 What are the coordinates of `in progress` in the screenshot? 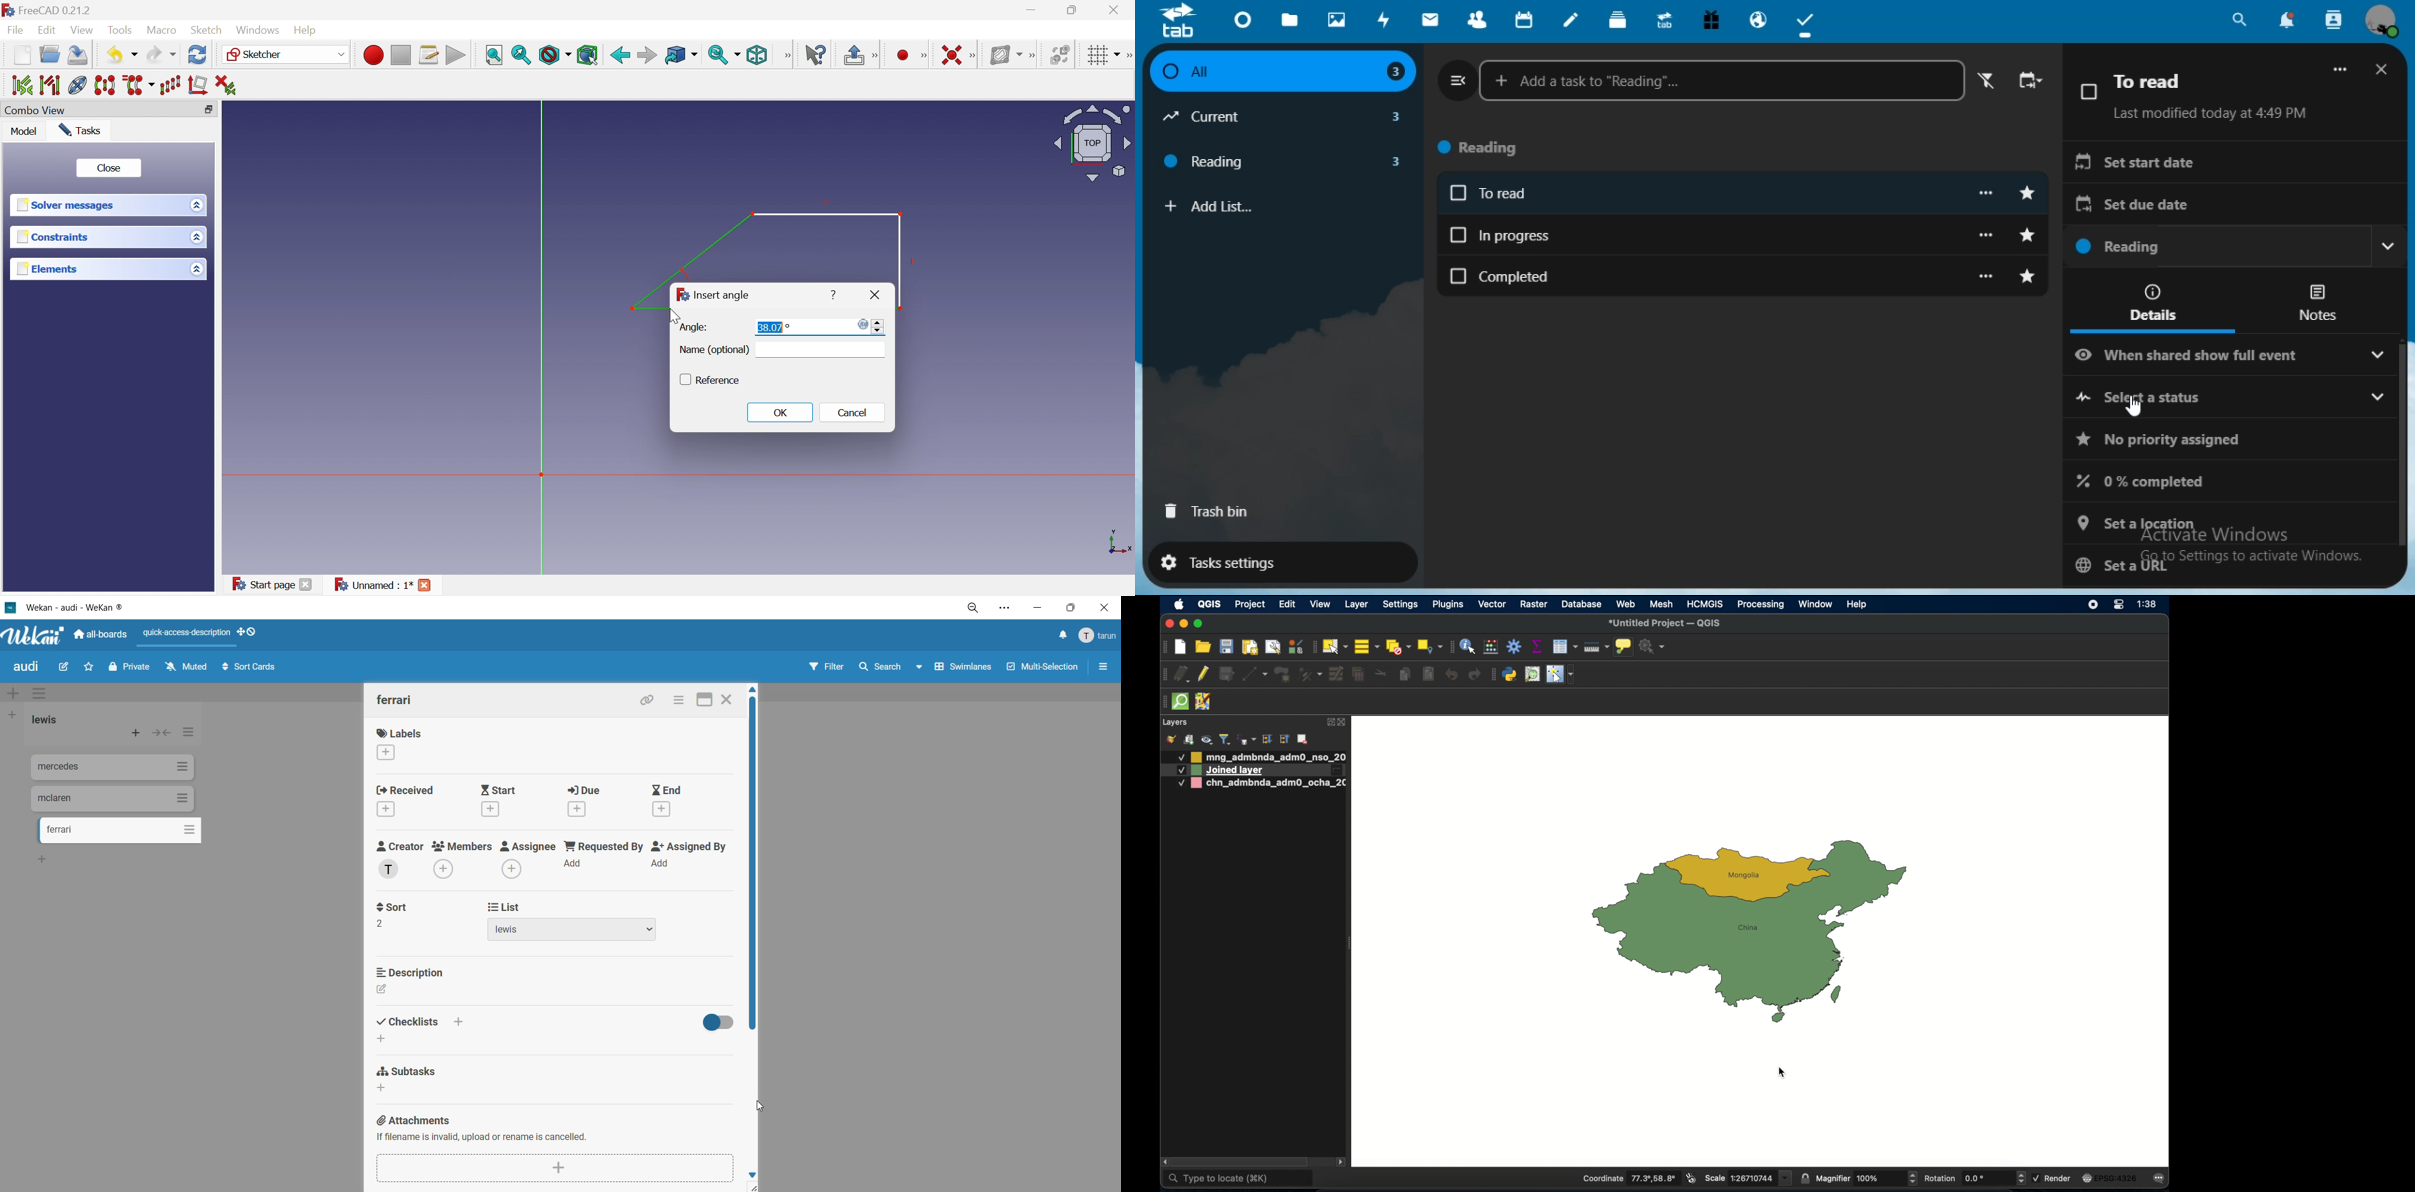 It's located at (1720, 235).